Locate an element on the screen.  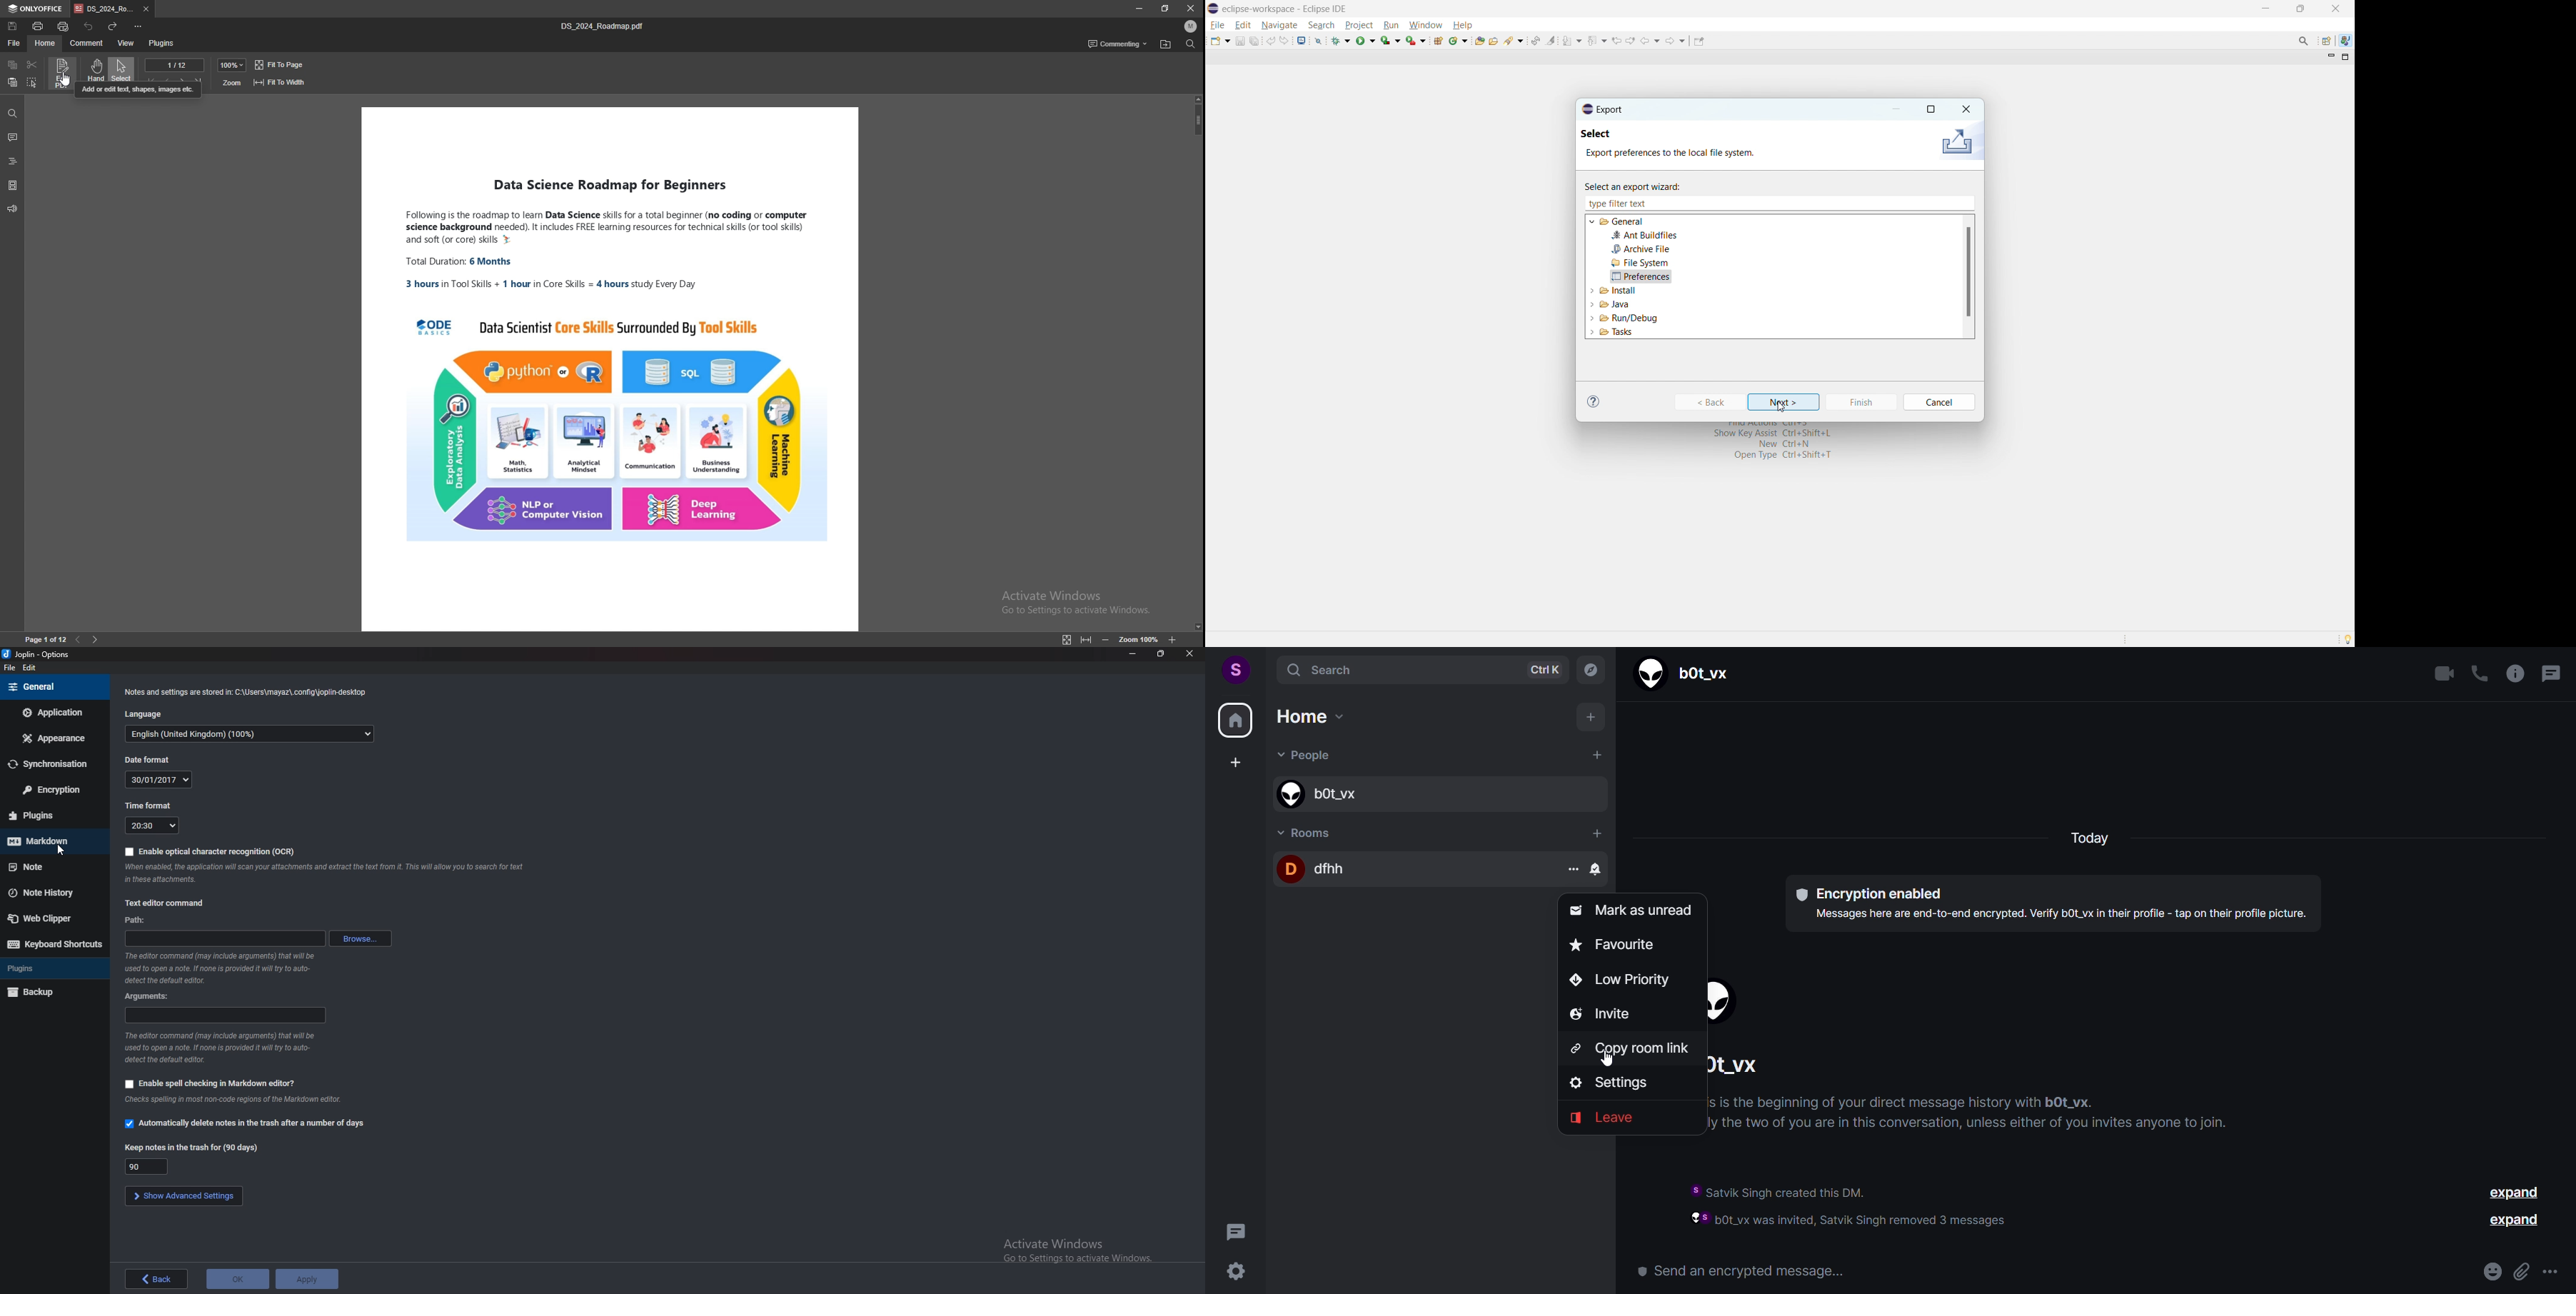
Time format is located at coordinates (149, 805).